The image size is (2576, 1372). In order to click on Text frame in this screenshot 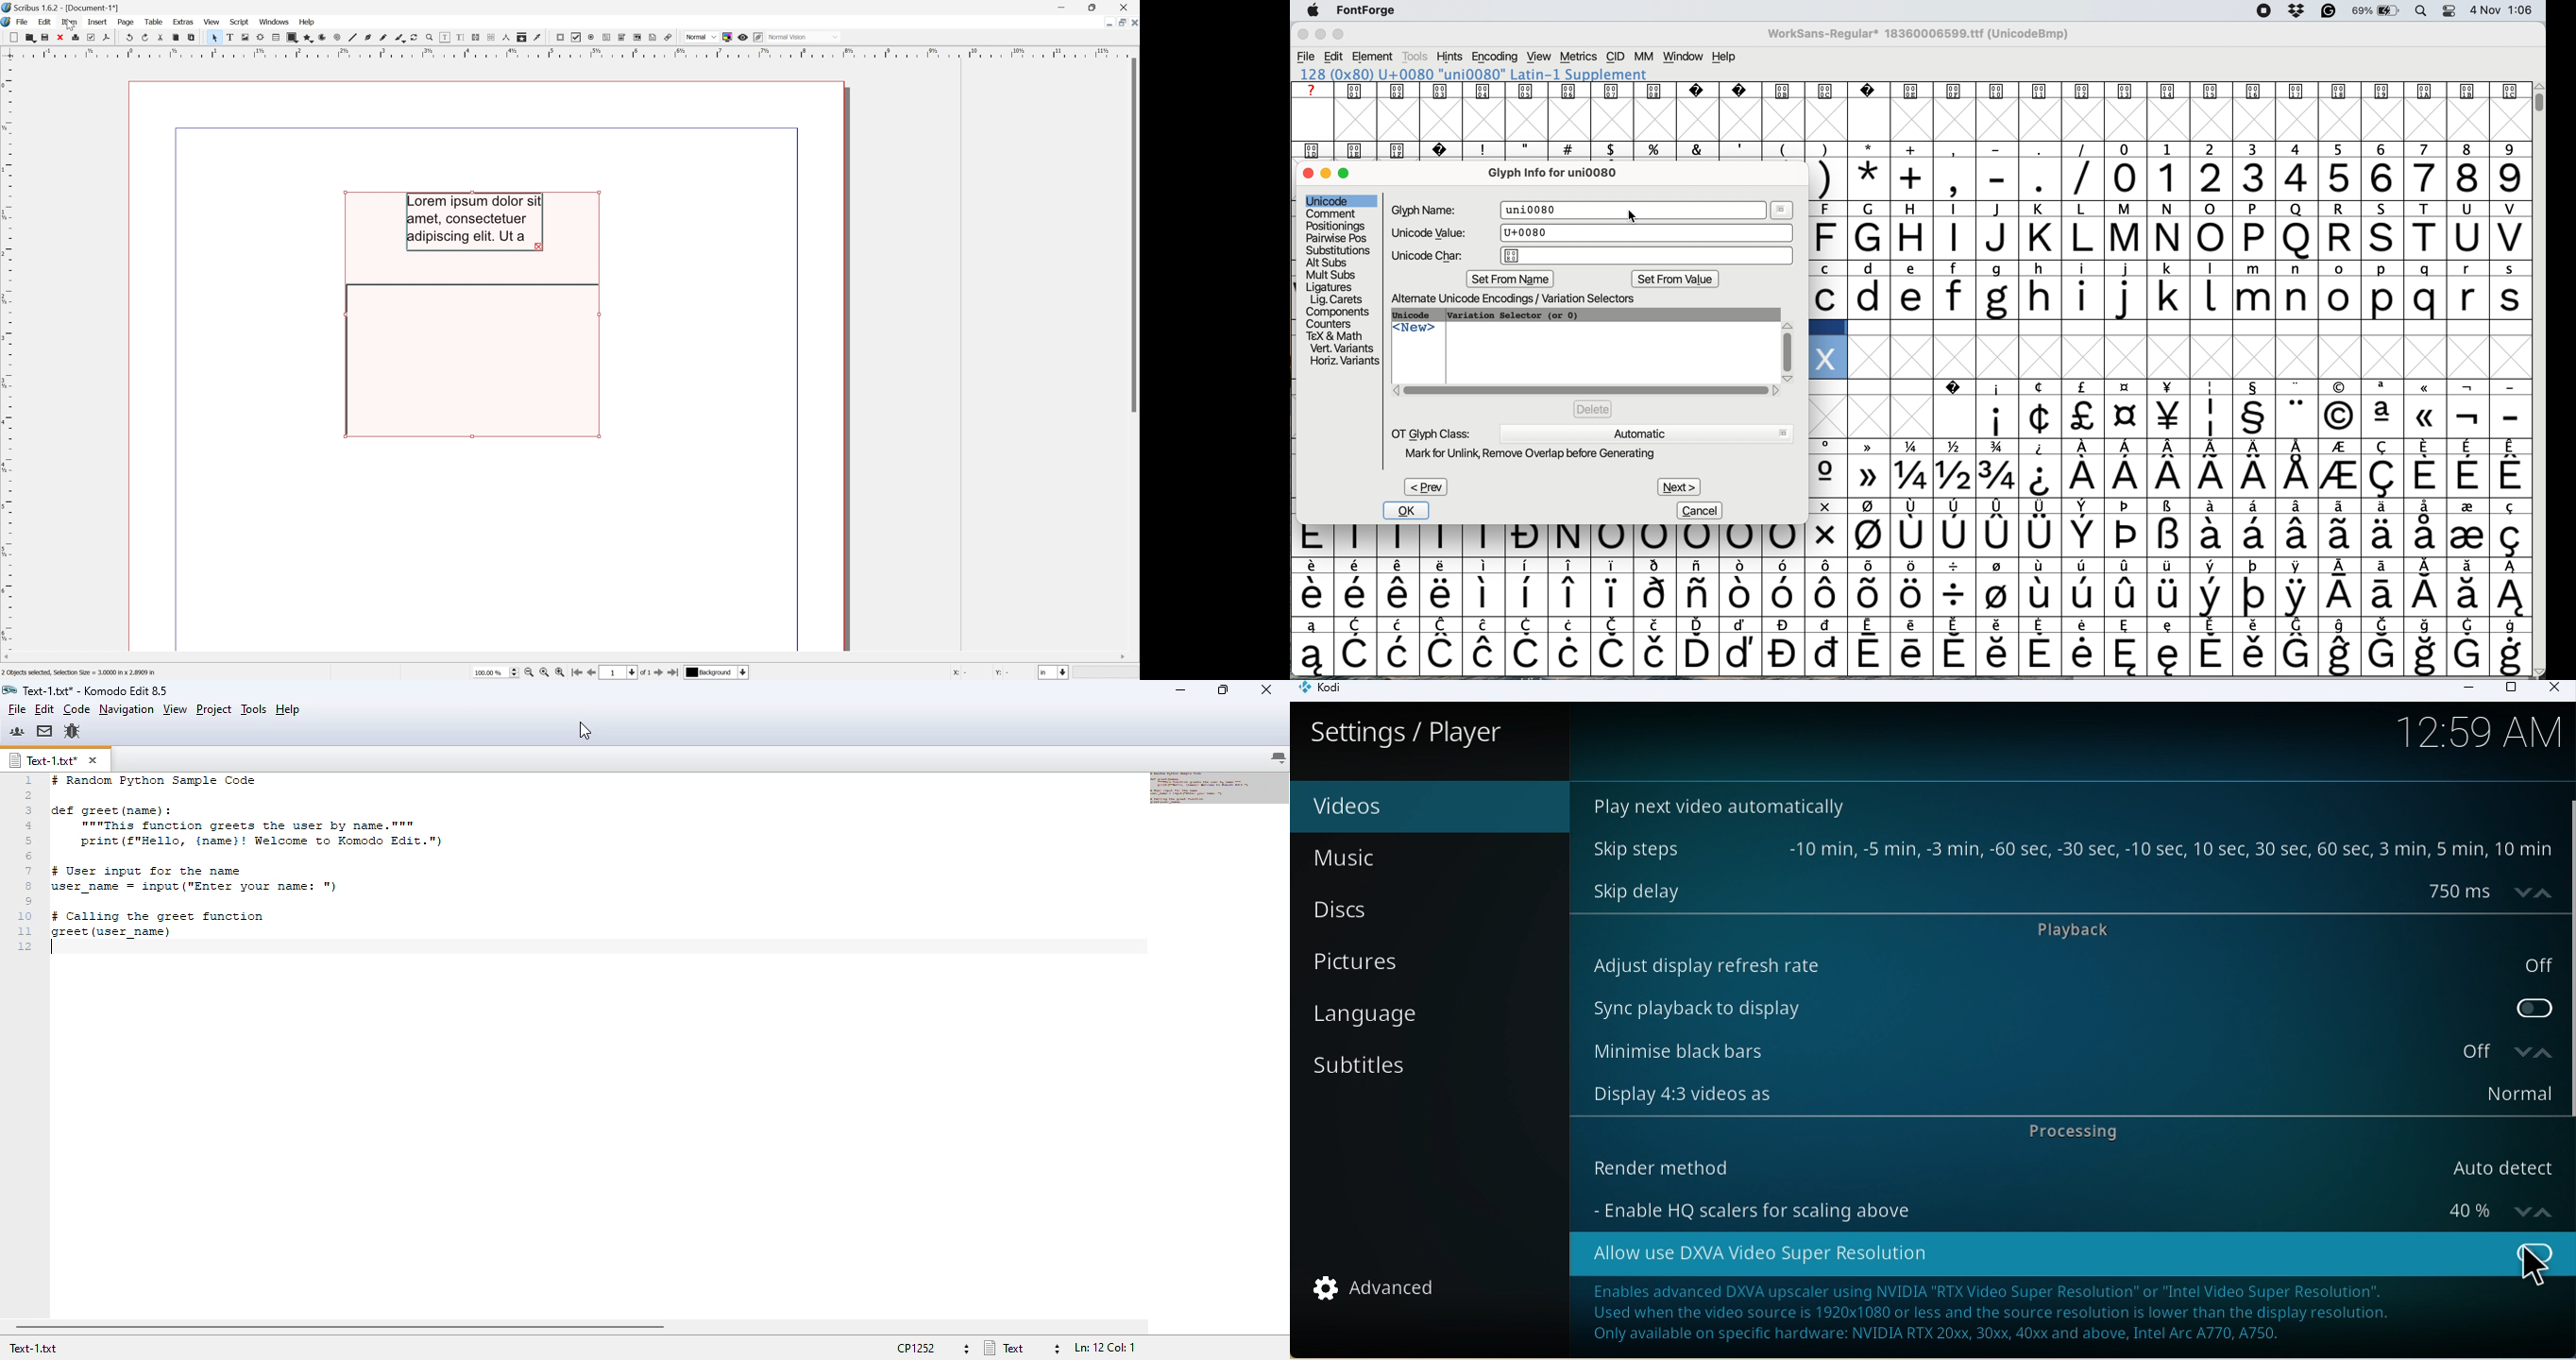, I will do `click(229, 38)`.